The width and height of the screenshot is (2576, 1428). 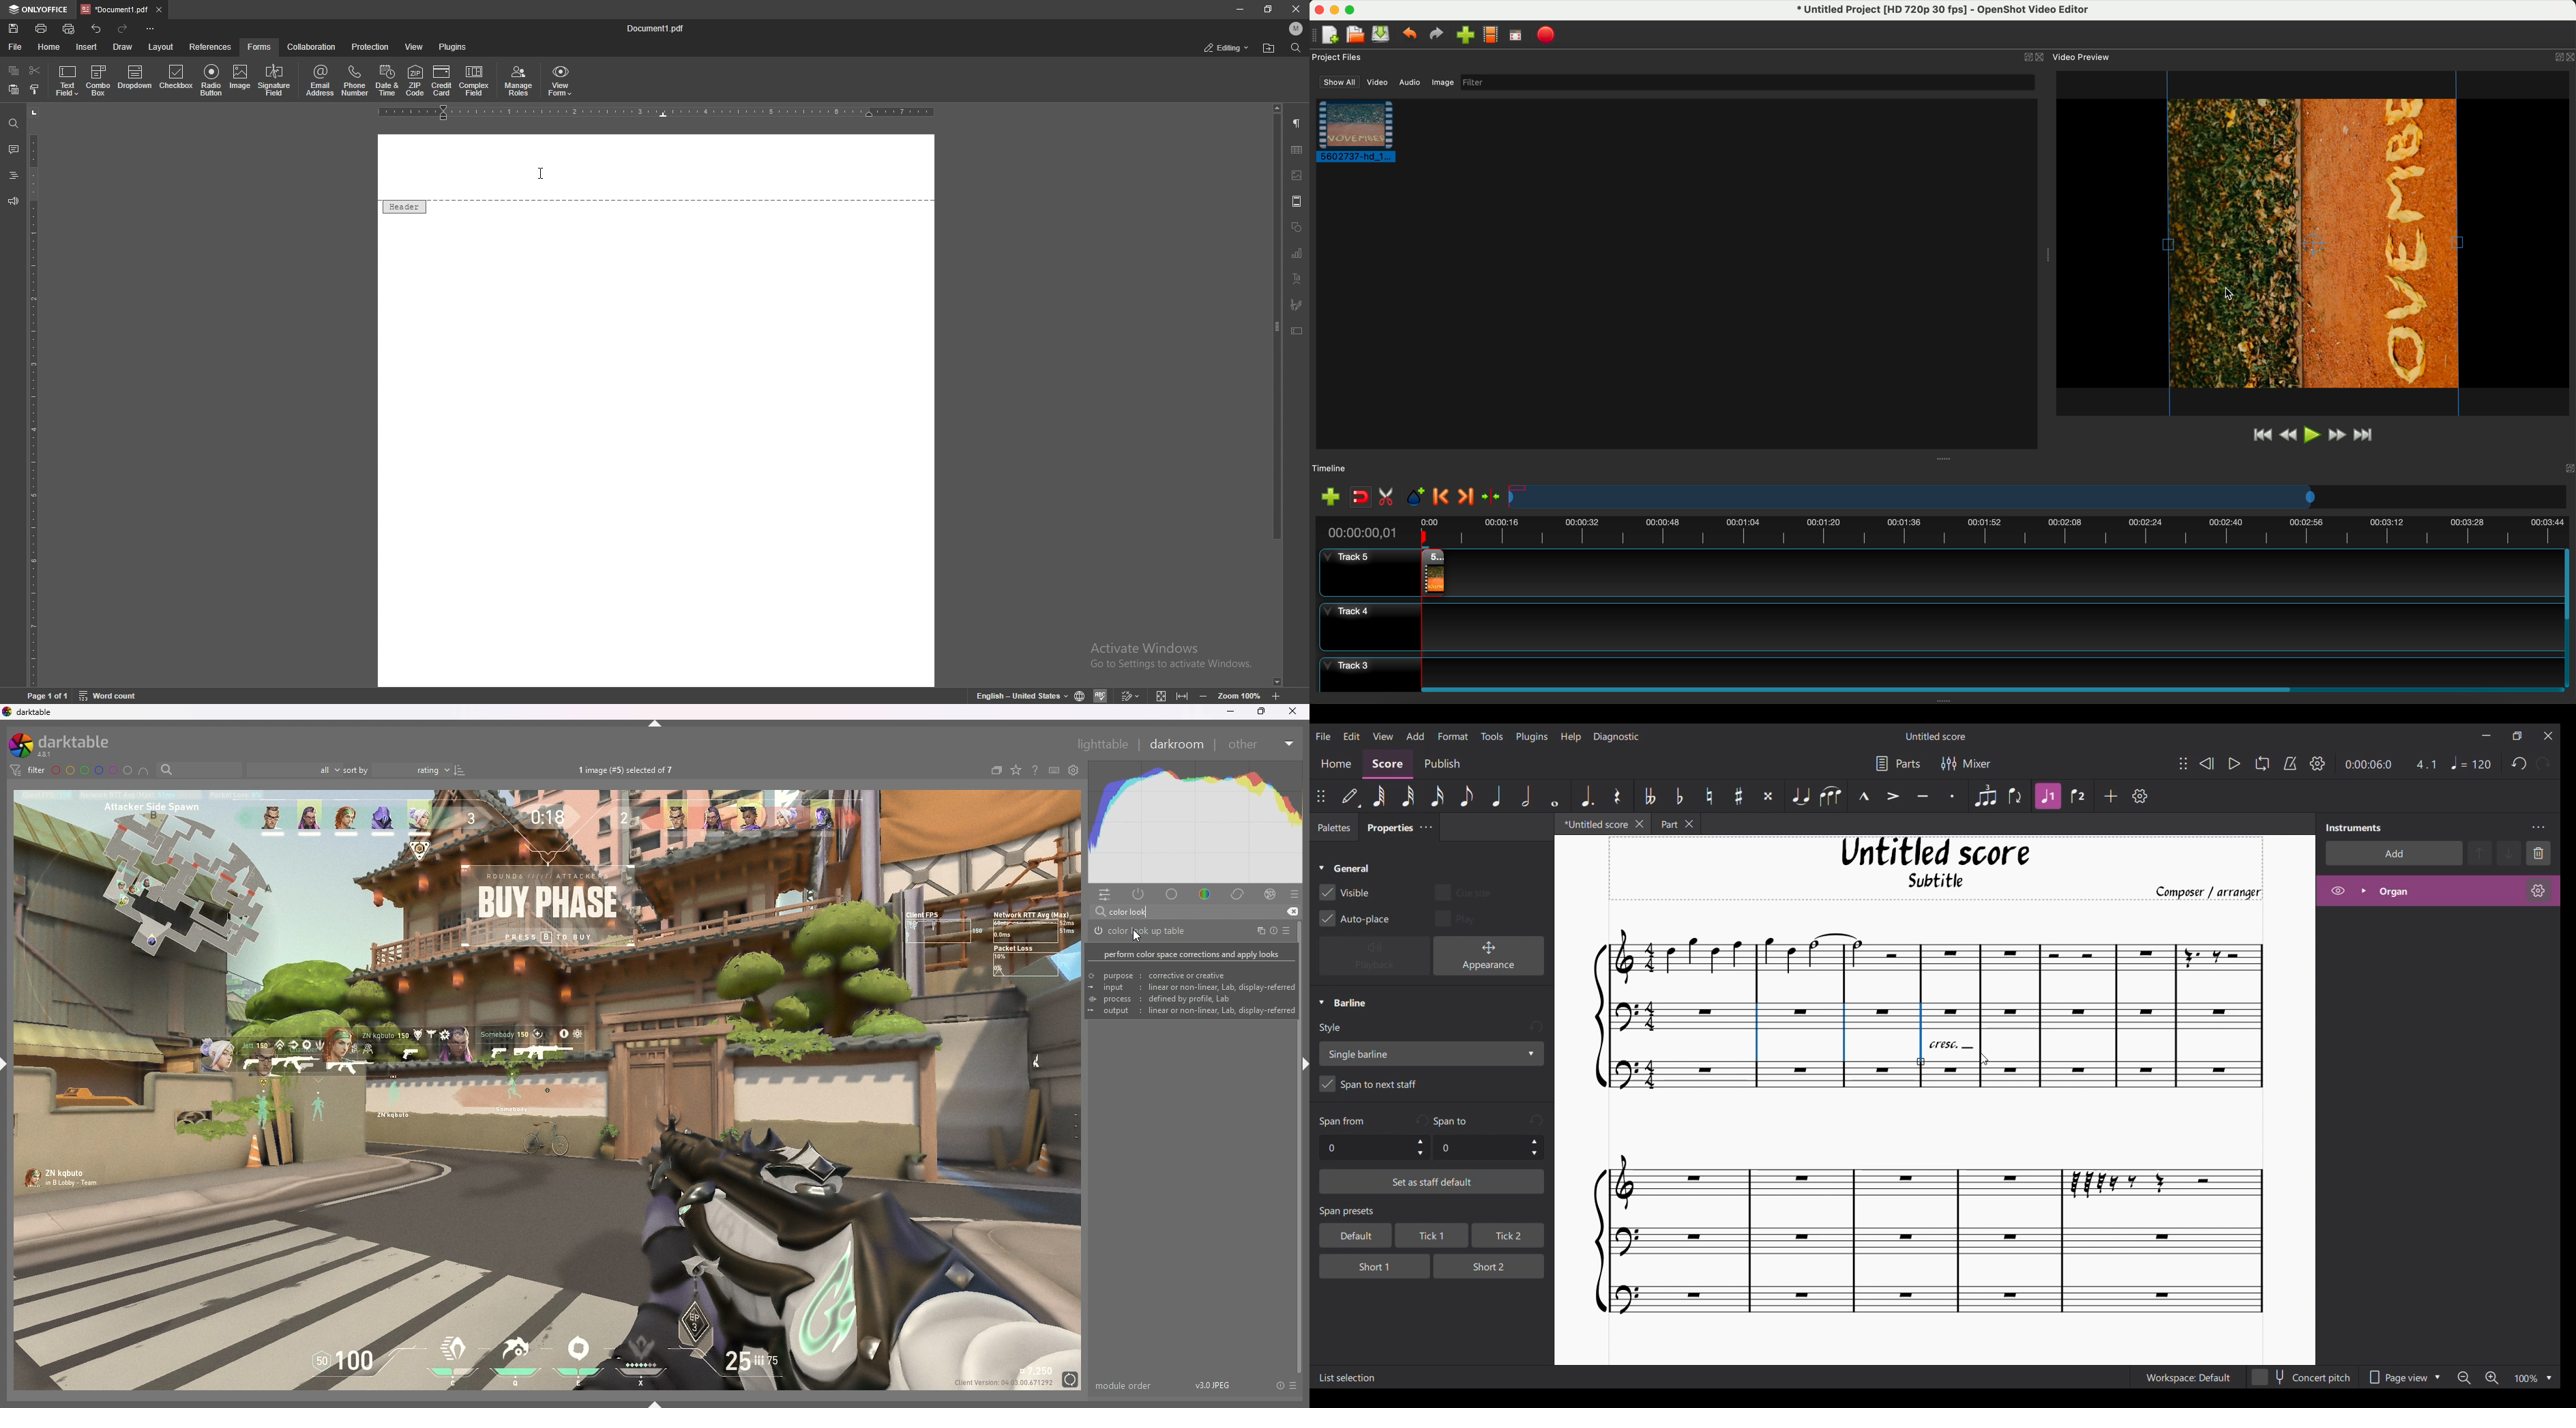 What do you see at coordinates (1921, 1212) in the screenshot?
I see `Current score` at bounding box center [1921, 1212].